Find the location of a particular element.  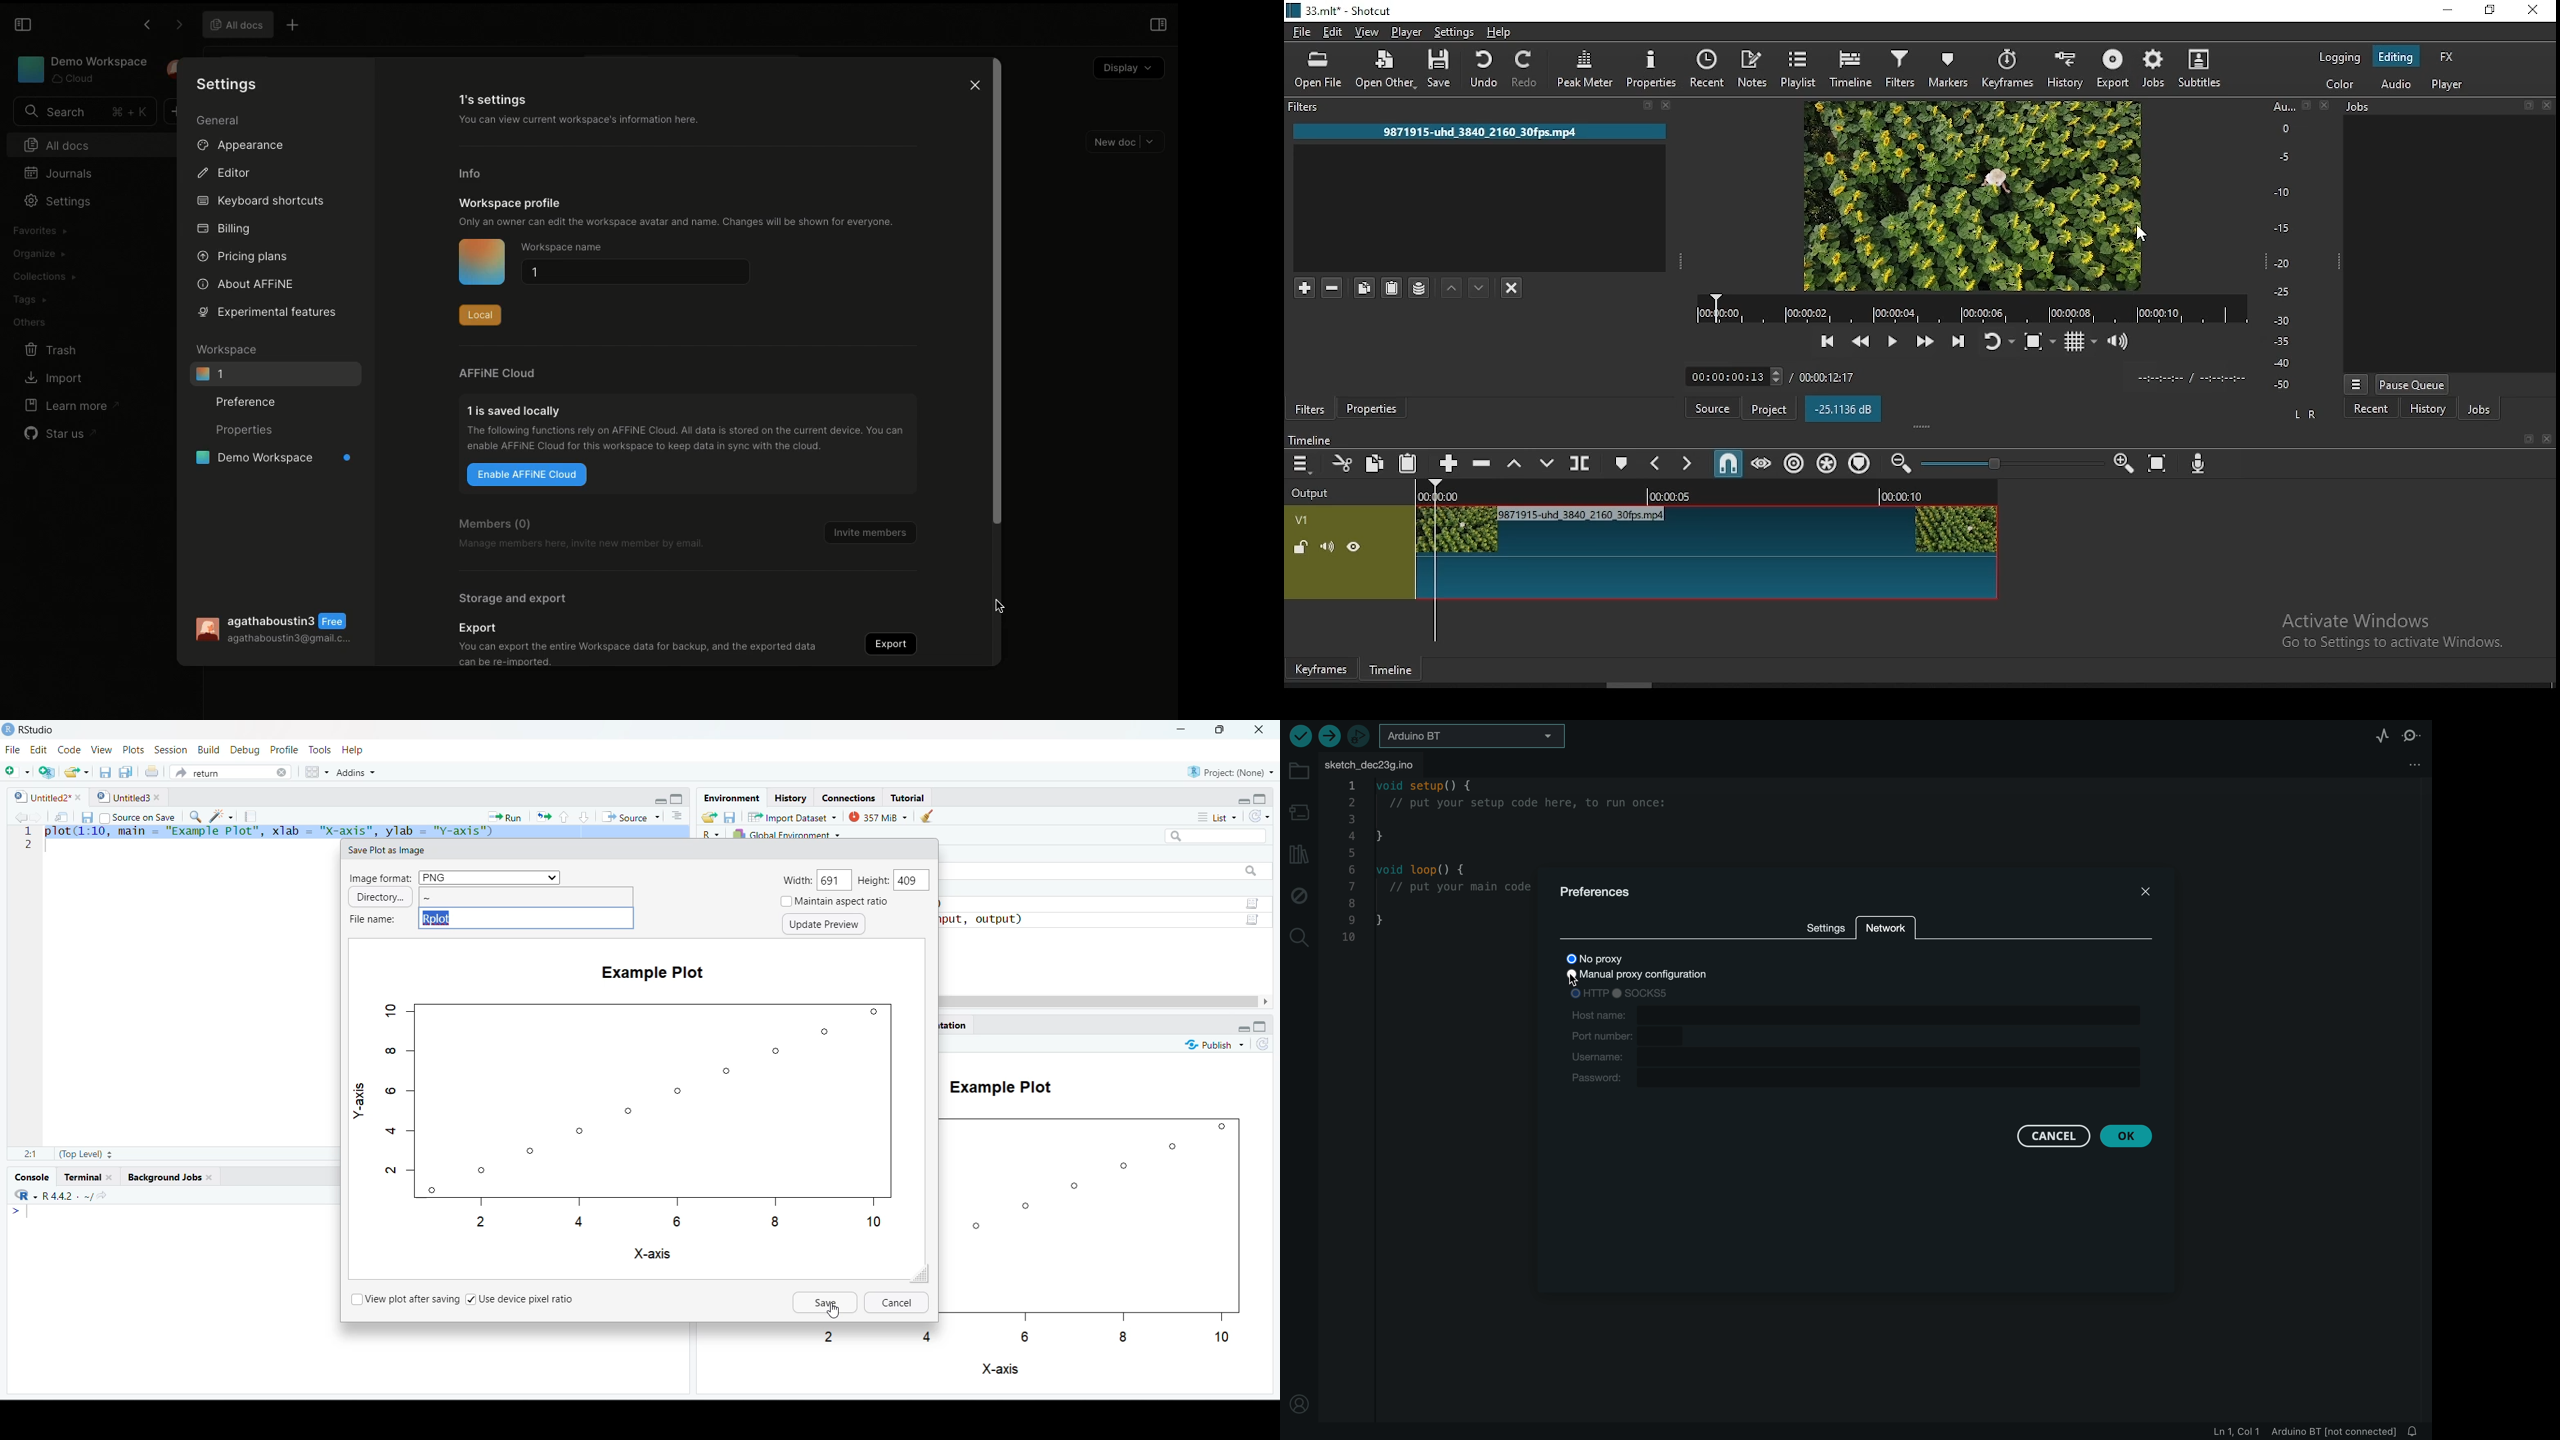

-25.1136 dB is located at coordinates (1844, 410).